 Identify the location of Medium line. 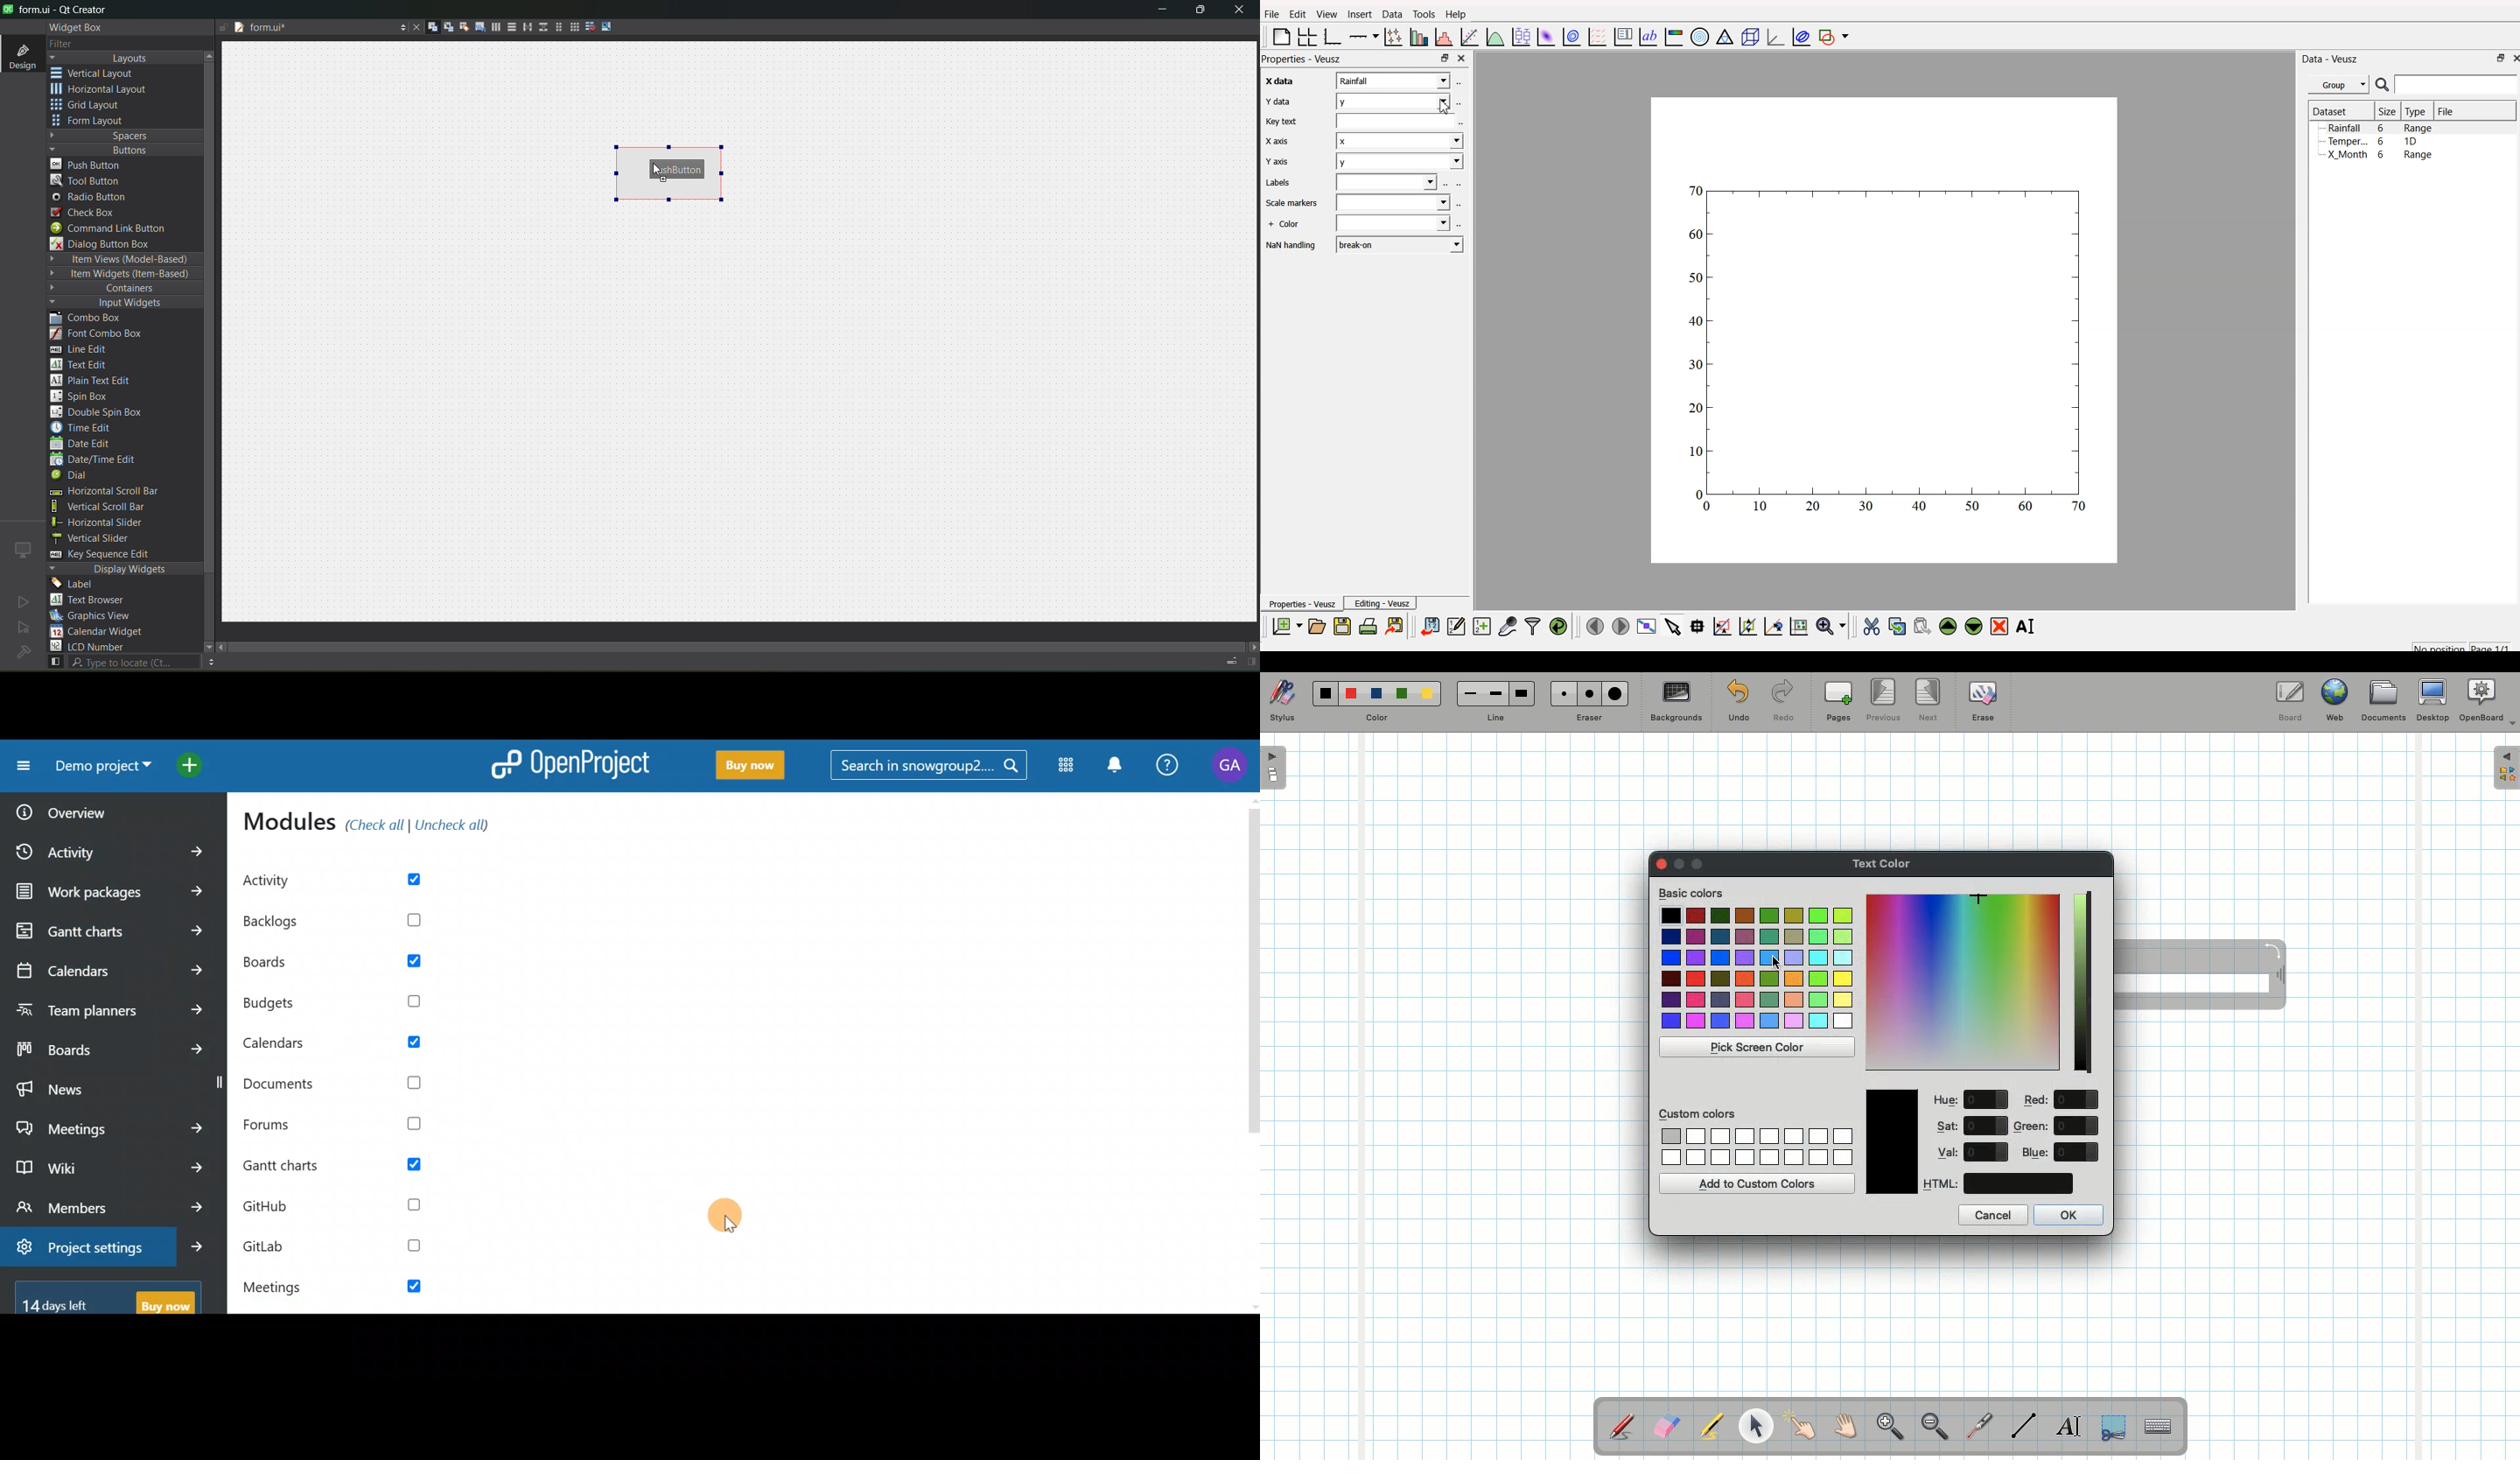
(1495, 693).